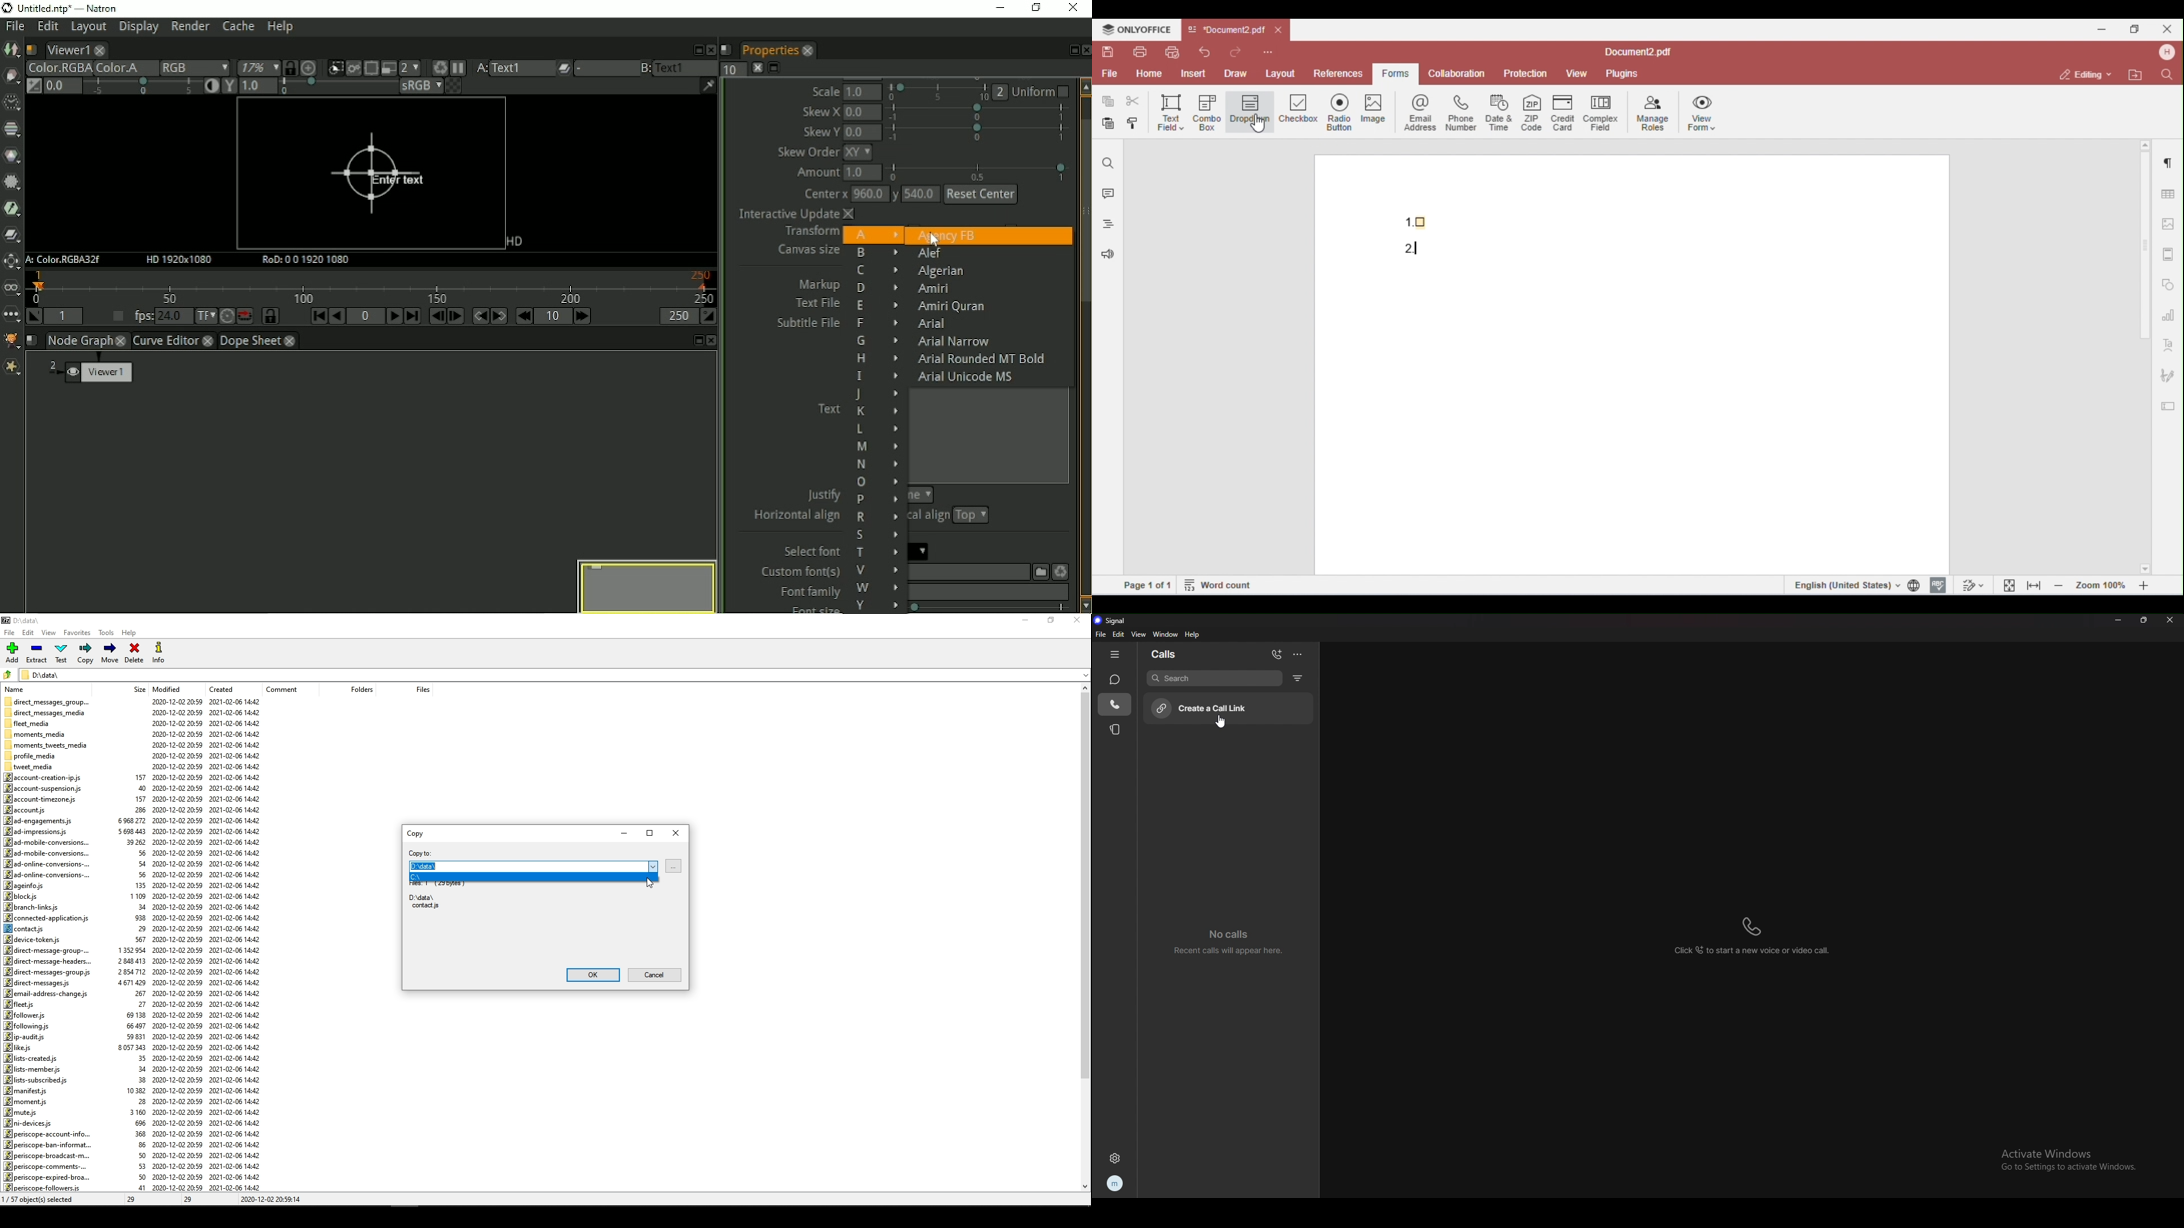  Describe the element at coordinates (40, 798) in the screenshot. I see `account-timezone.js` at that location.